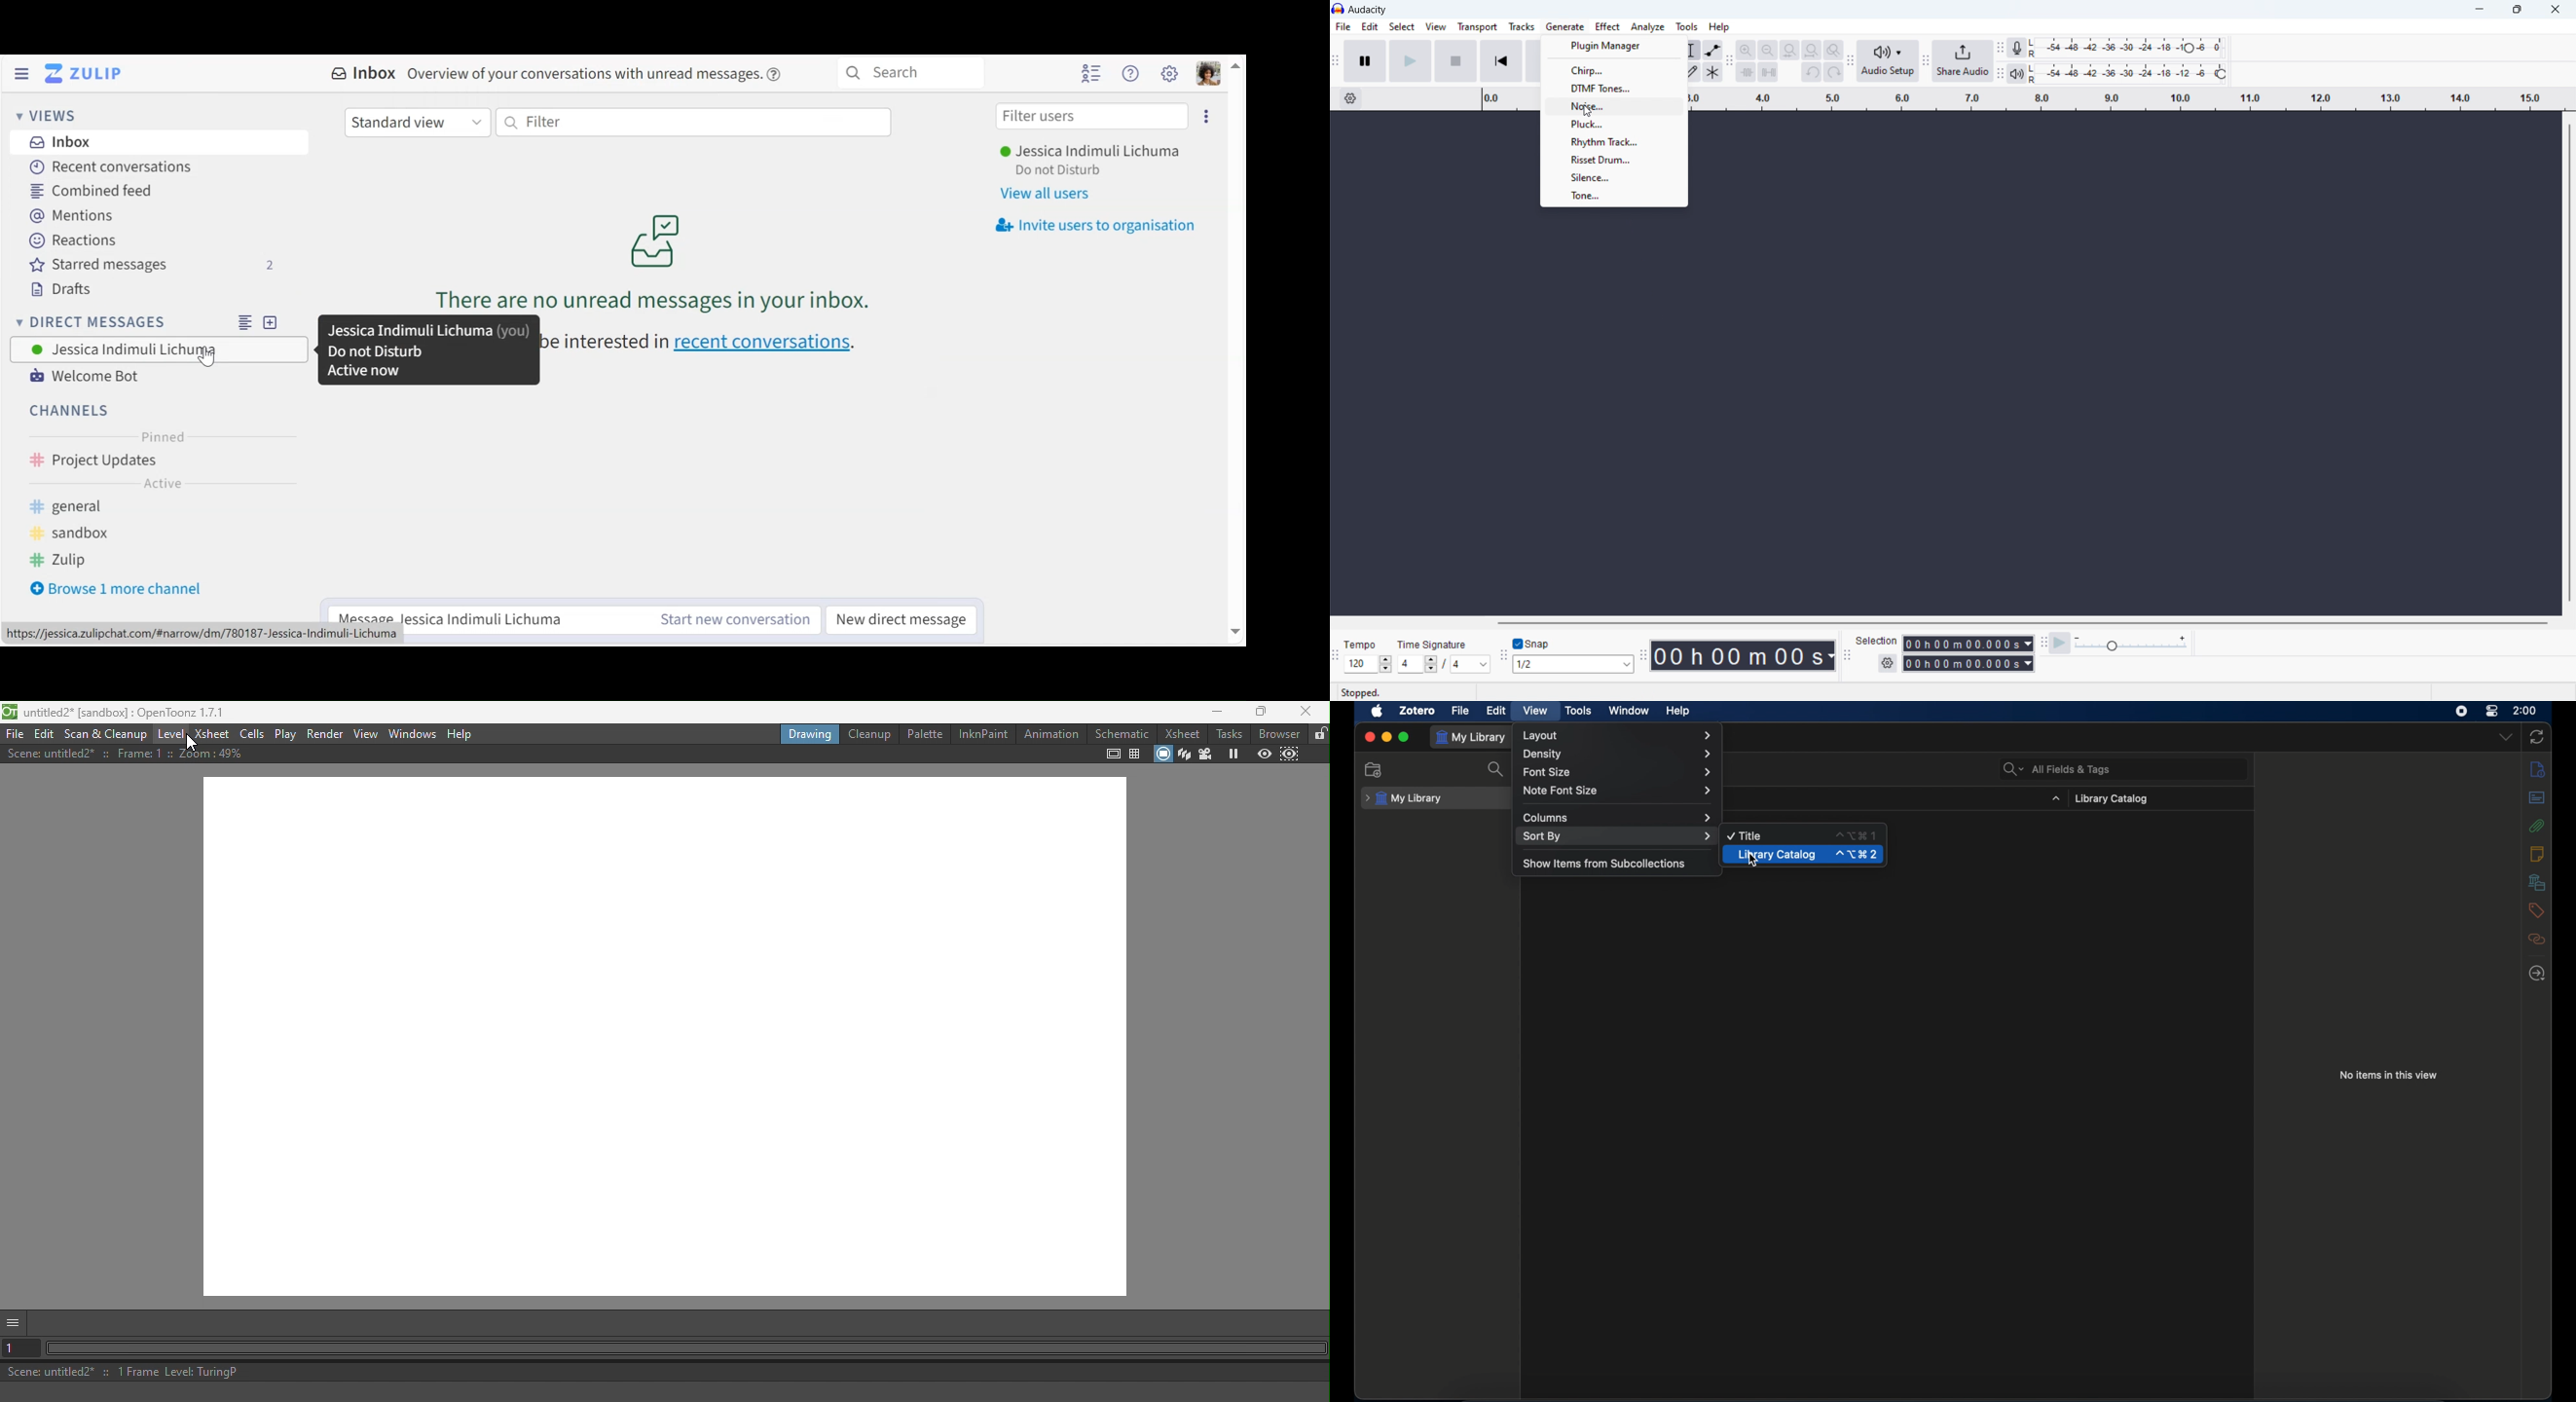 Image resolution: width=2576 pixels, height=1428 pixels. I want to click on sync, so click(2537, 735).